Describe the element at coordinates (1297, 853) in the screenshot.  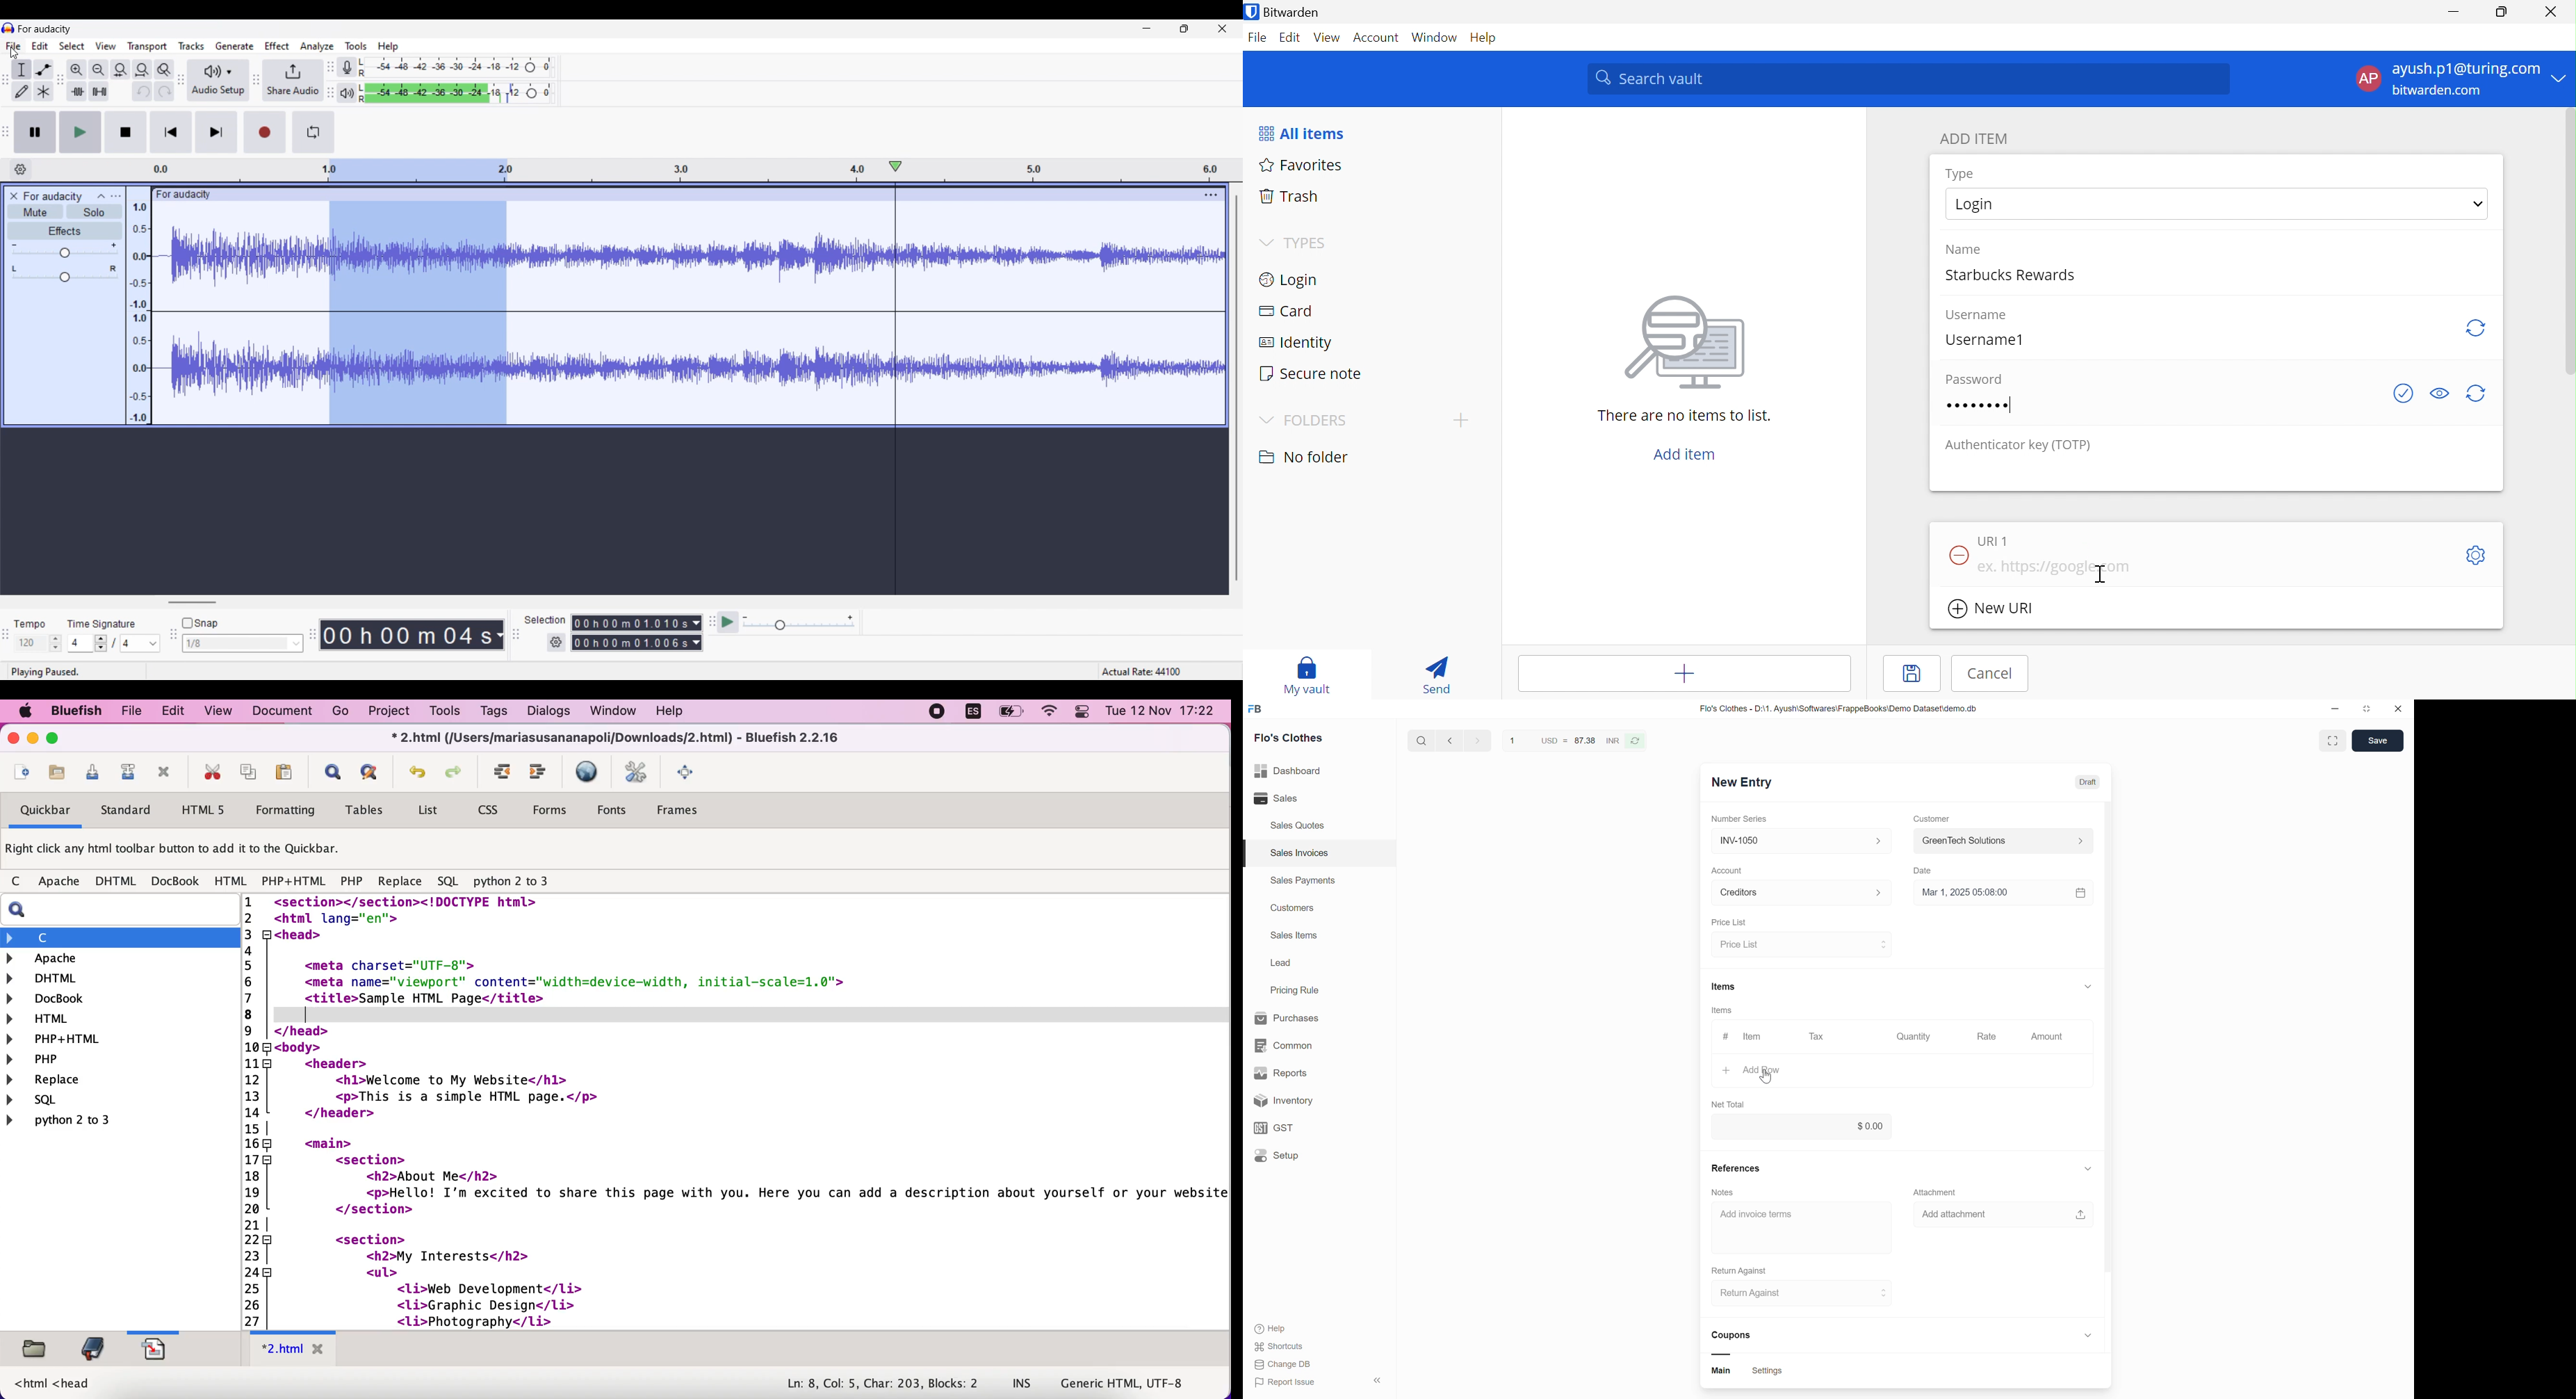
I see `Sales Invoices` at that location.